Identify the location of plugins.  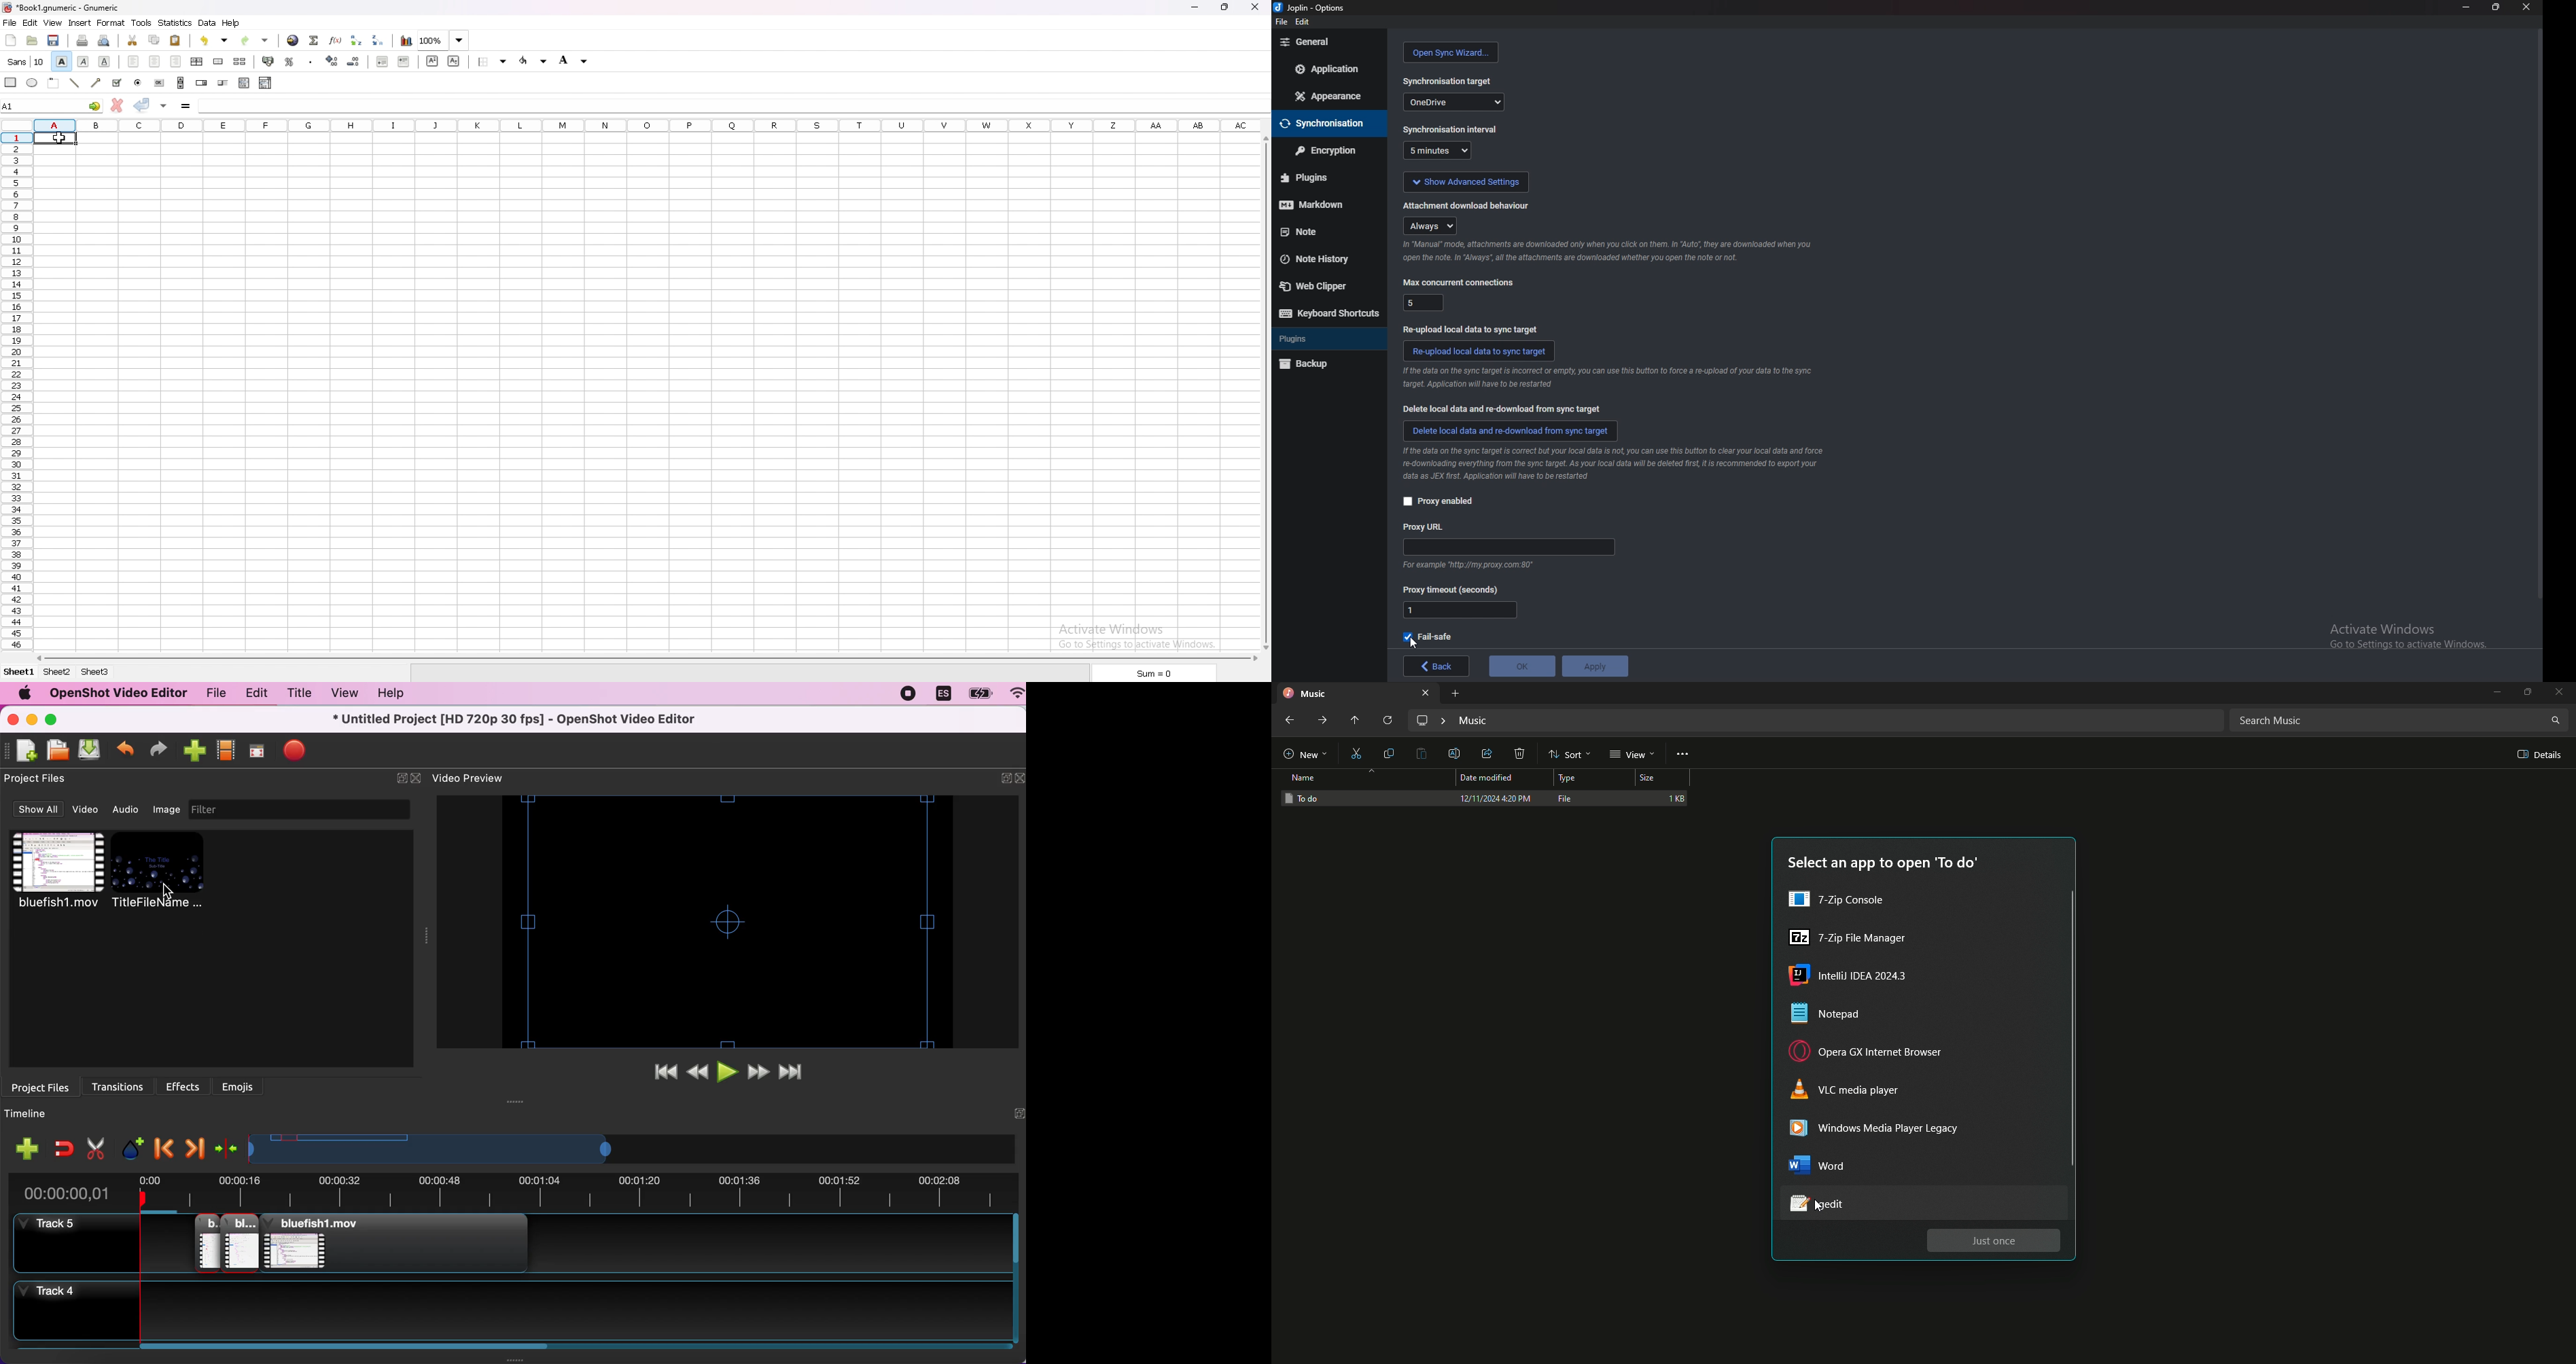
(1325, 177).